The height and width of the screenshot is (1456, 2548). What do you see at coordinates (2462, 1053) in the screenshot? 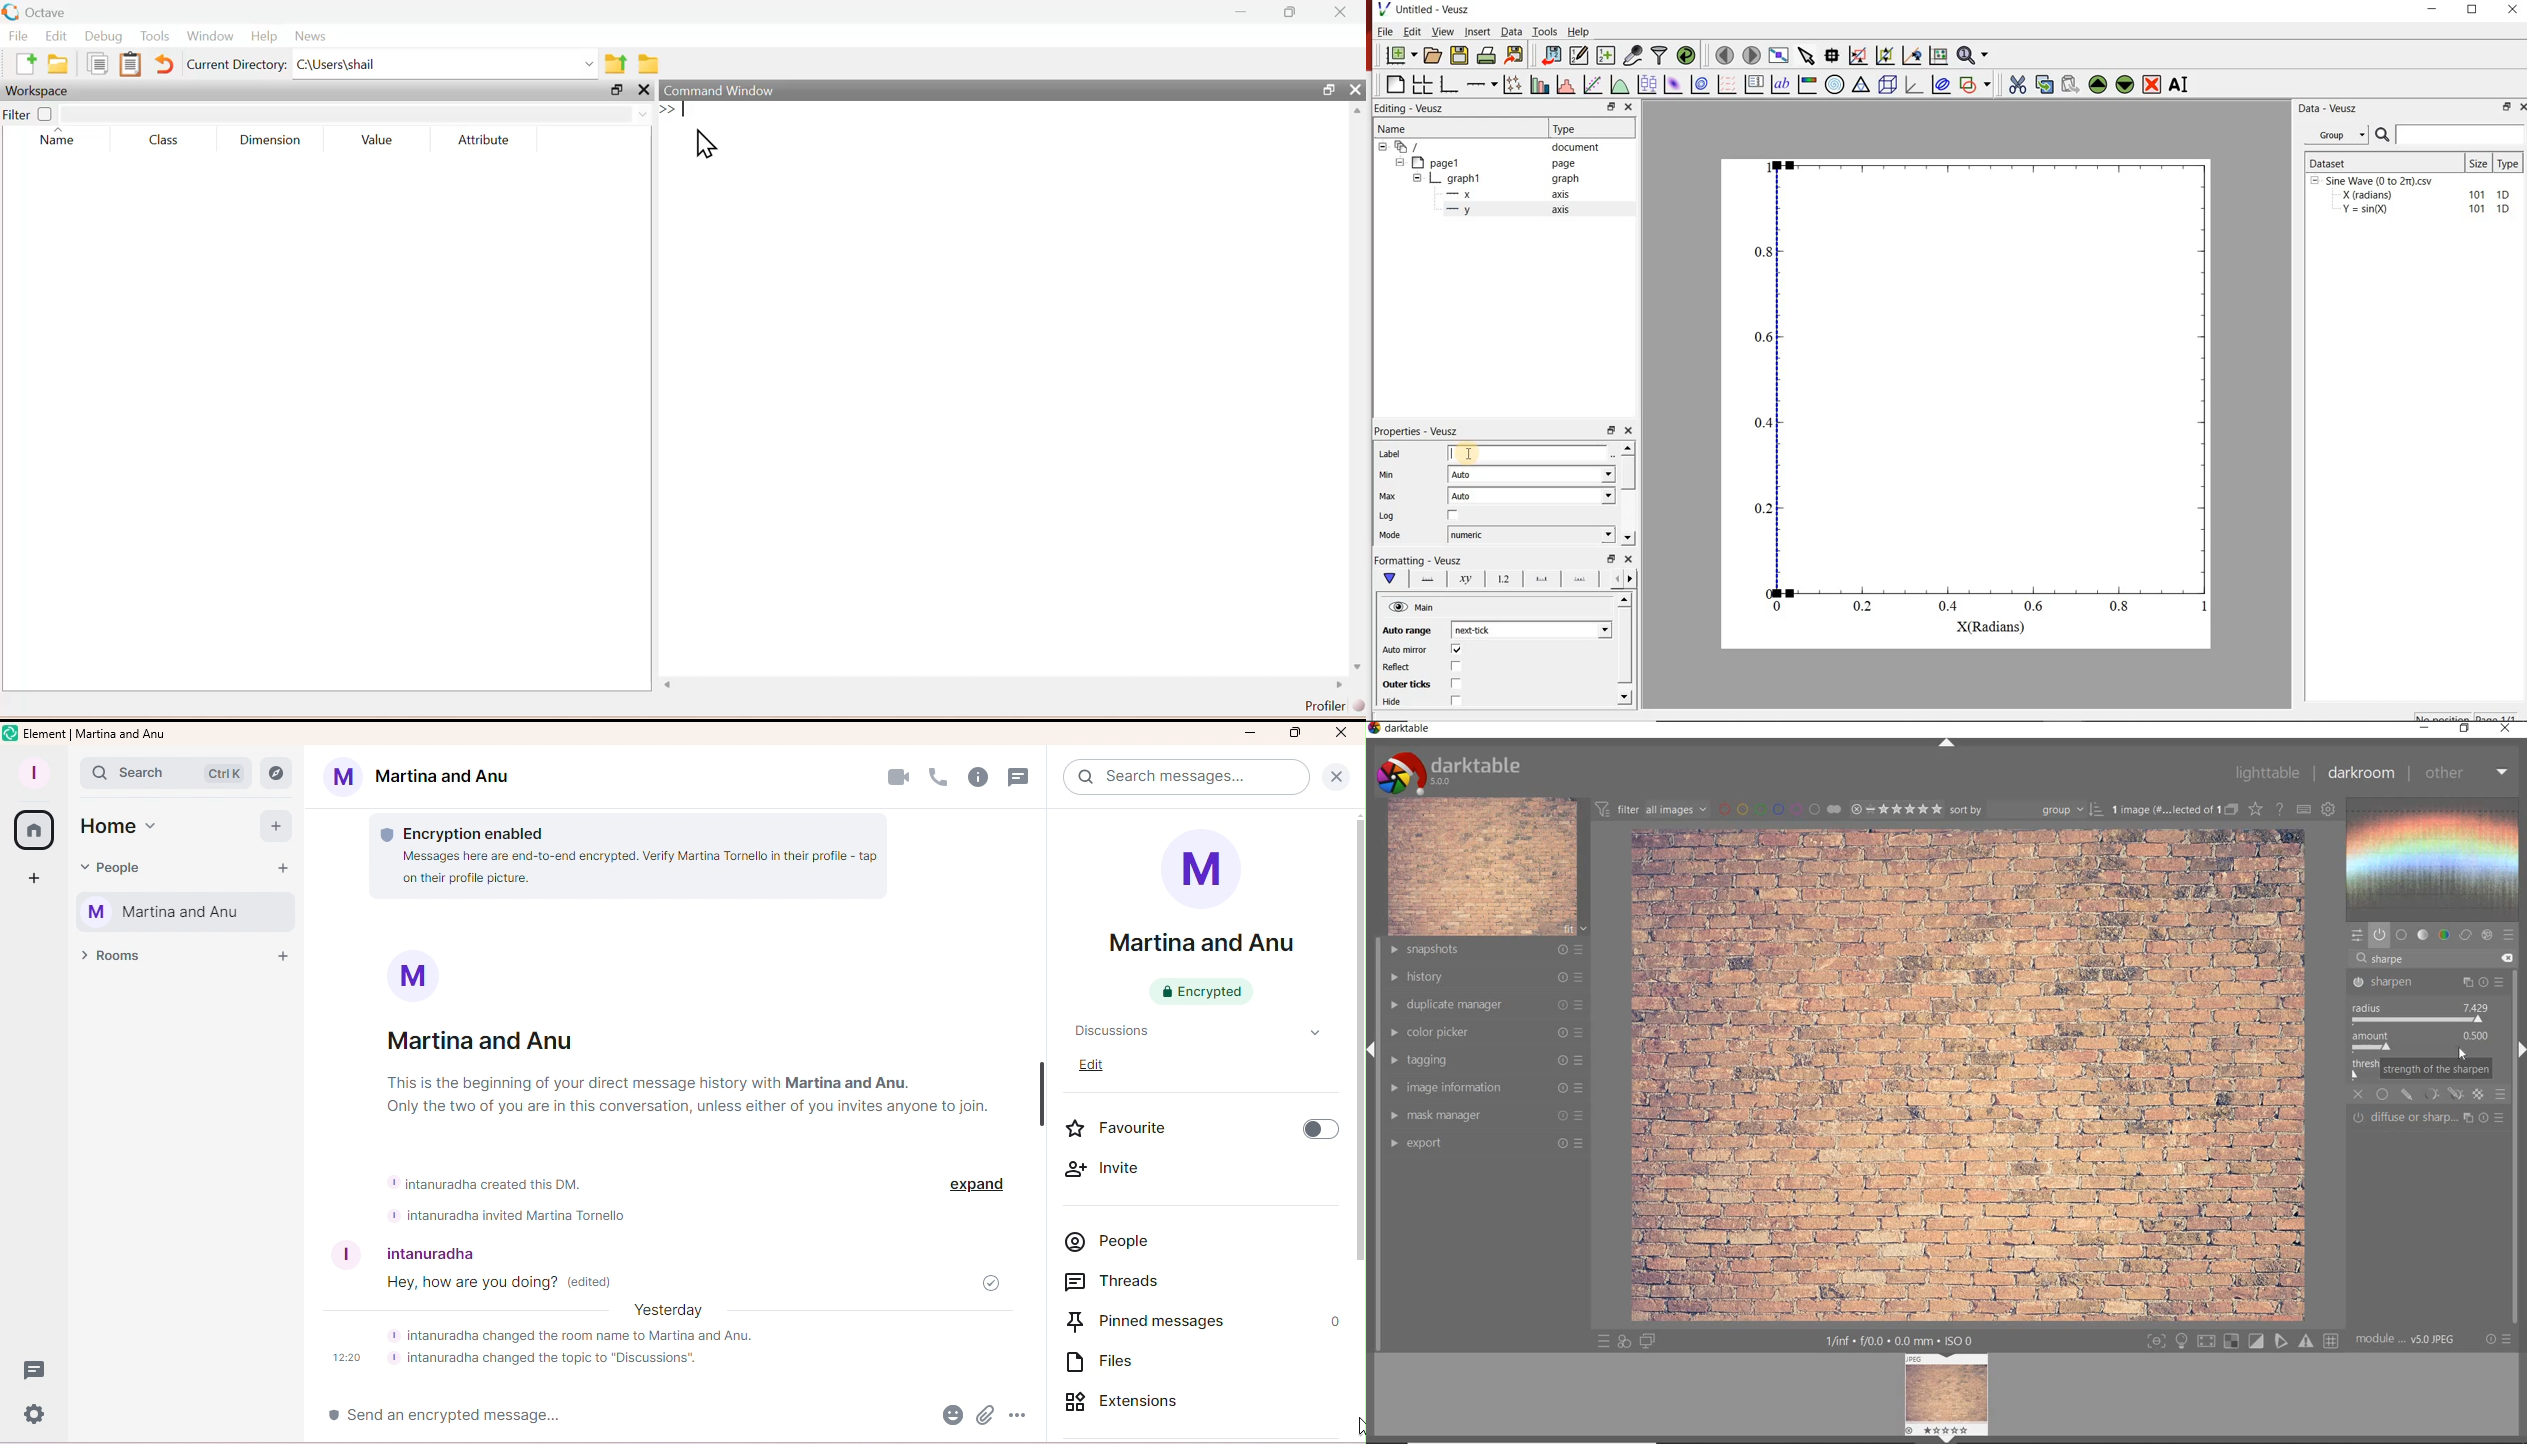
I see `CURSOR POSITION` at bounding box center [2462, 1053].